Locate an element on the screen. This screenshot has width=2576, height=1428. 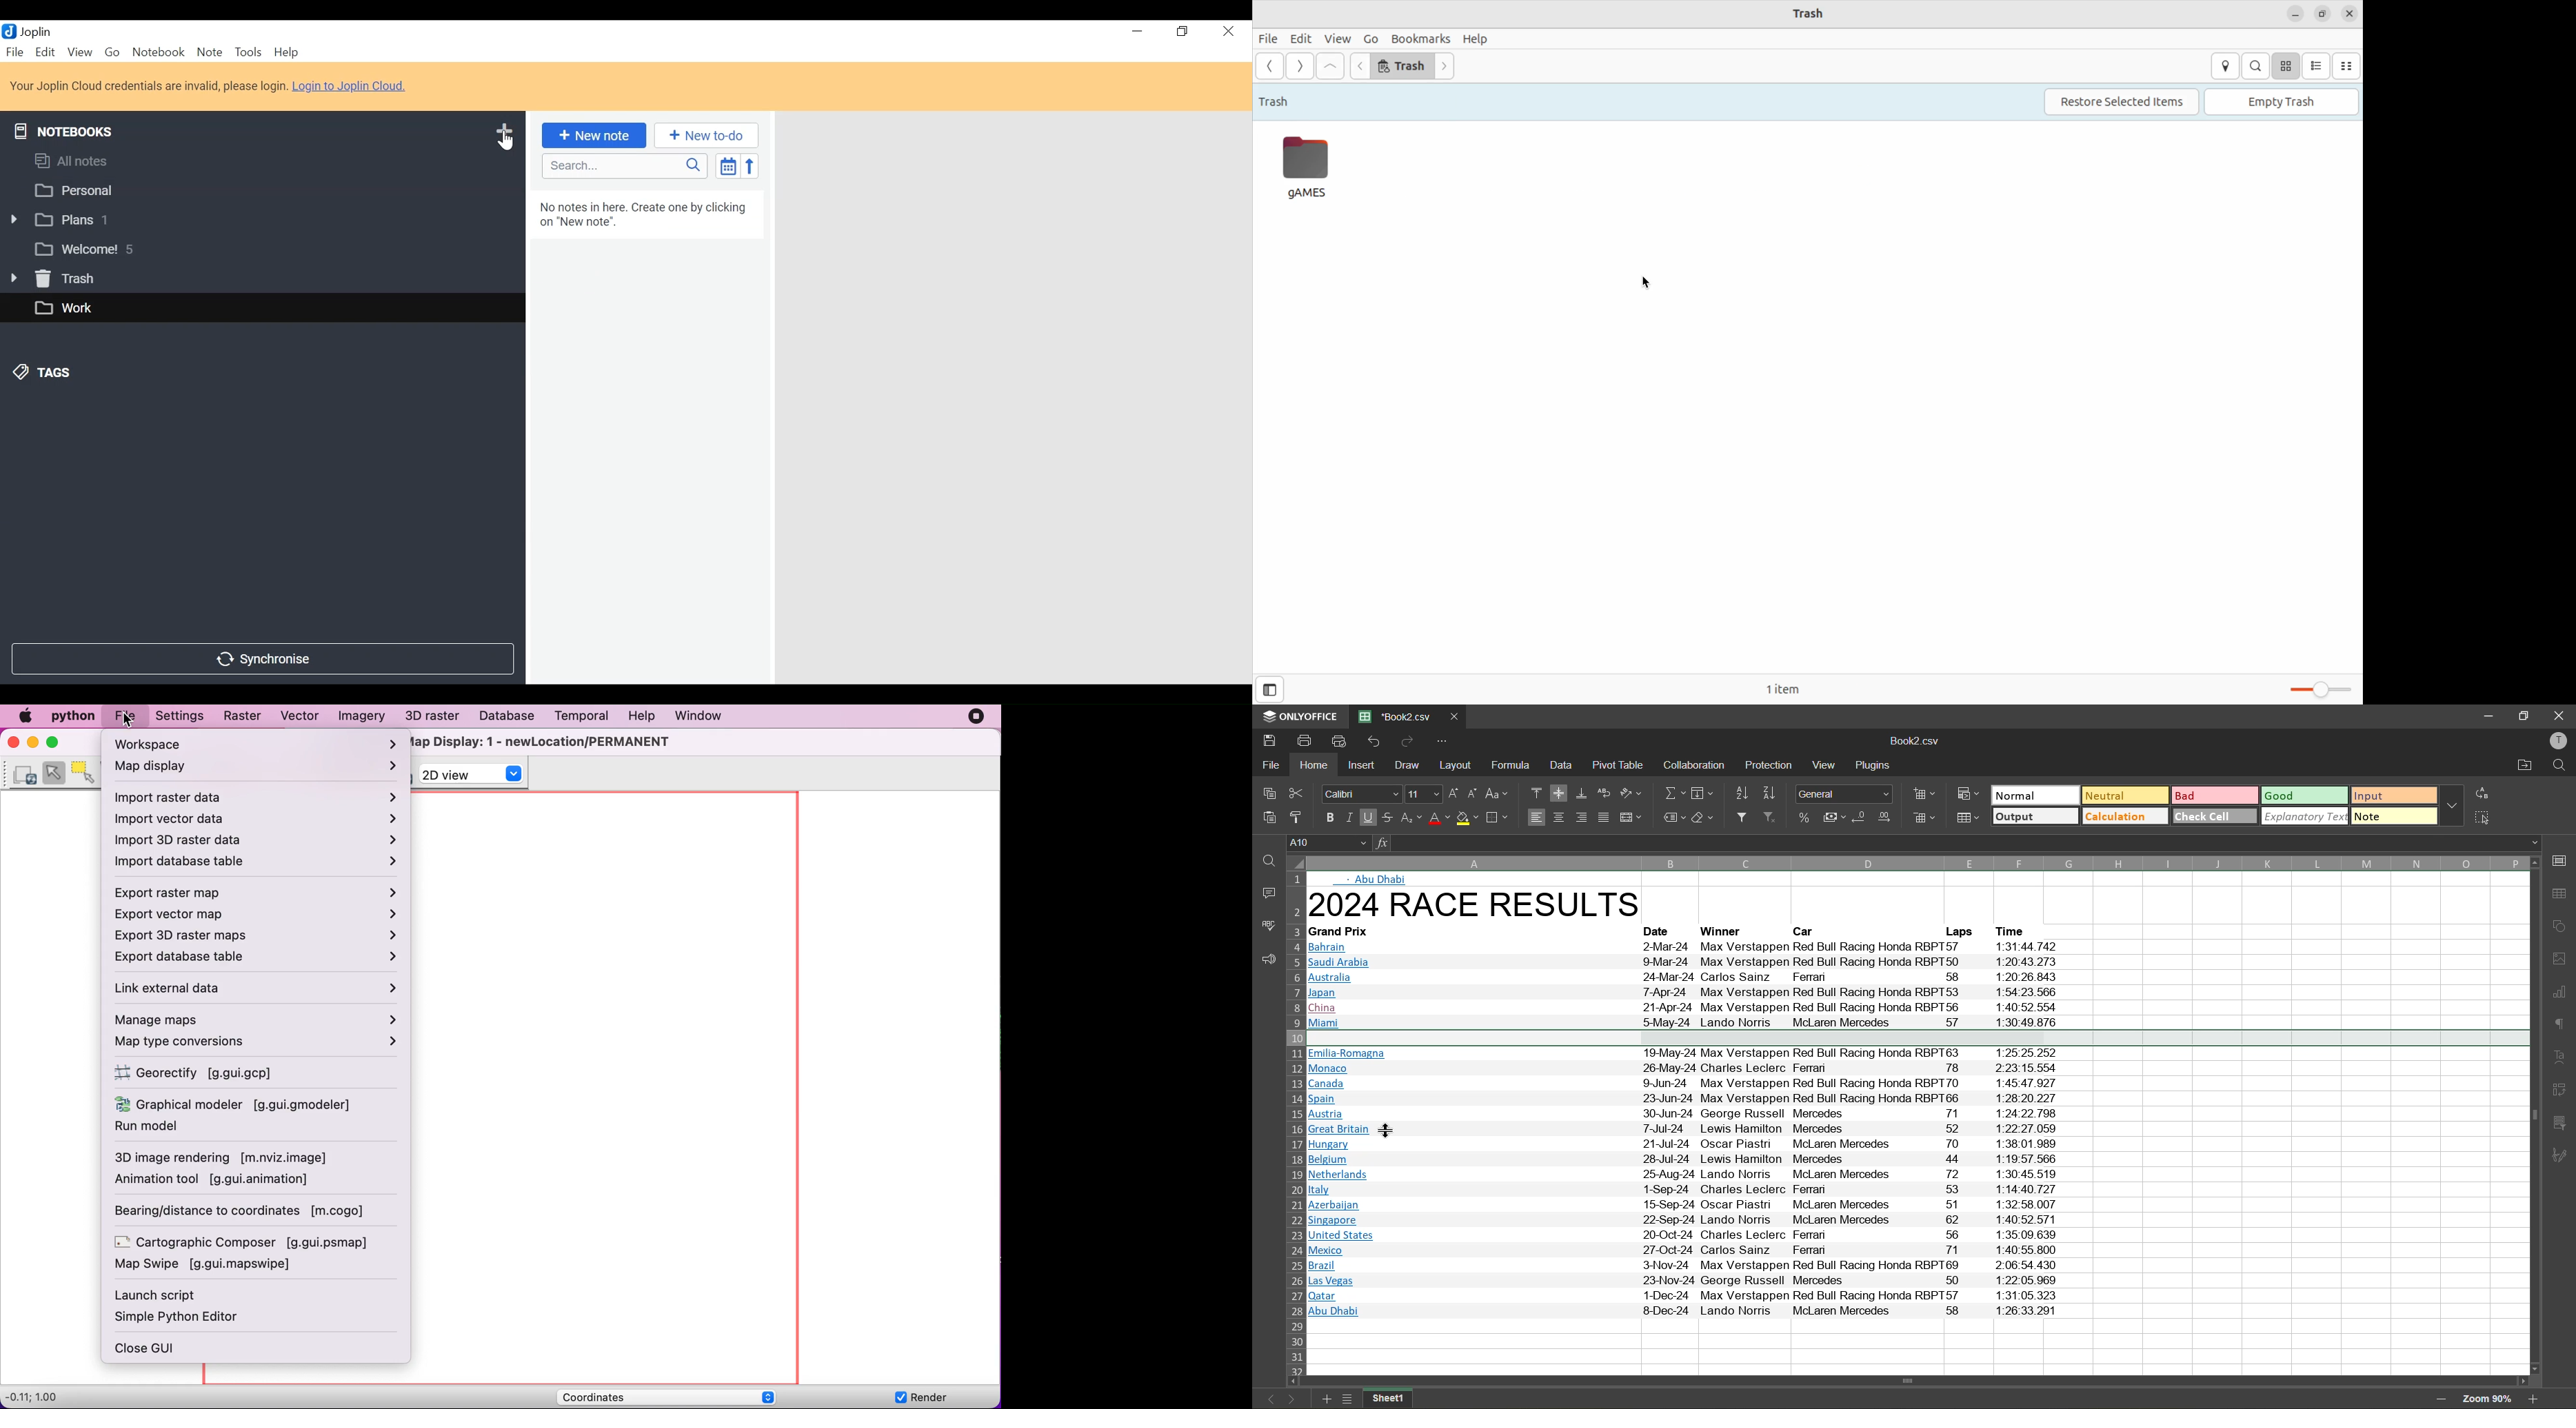
filename: Book2.csv is located at coordinates (1397, 717).